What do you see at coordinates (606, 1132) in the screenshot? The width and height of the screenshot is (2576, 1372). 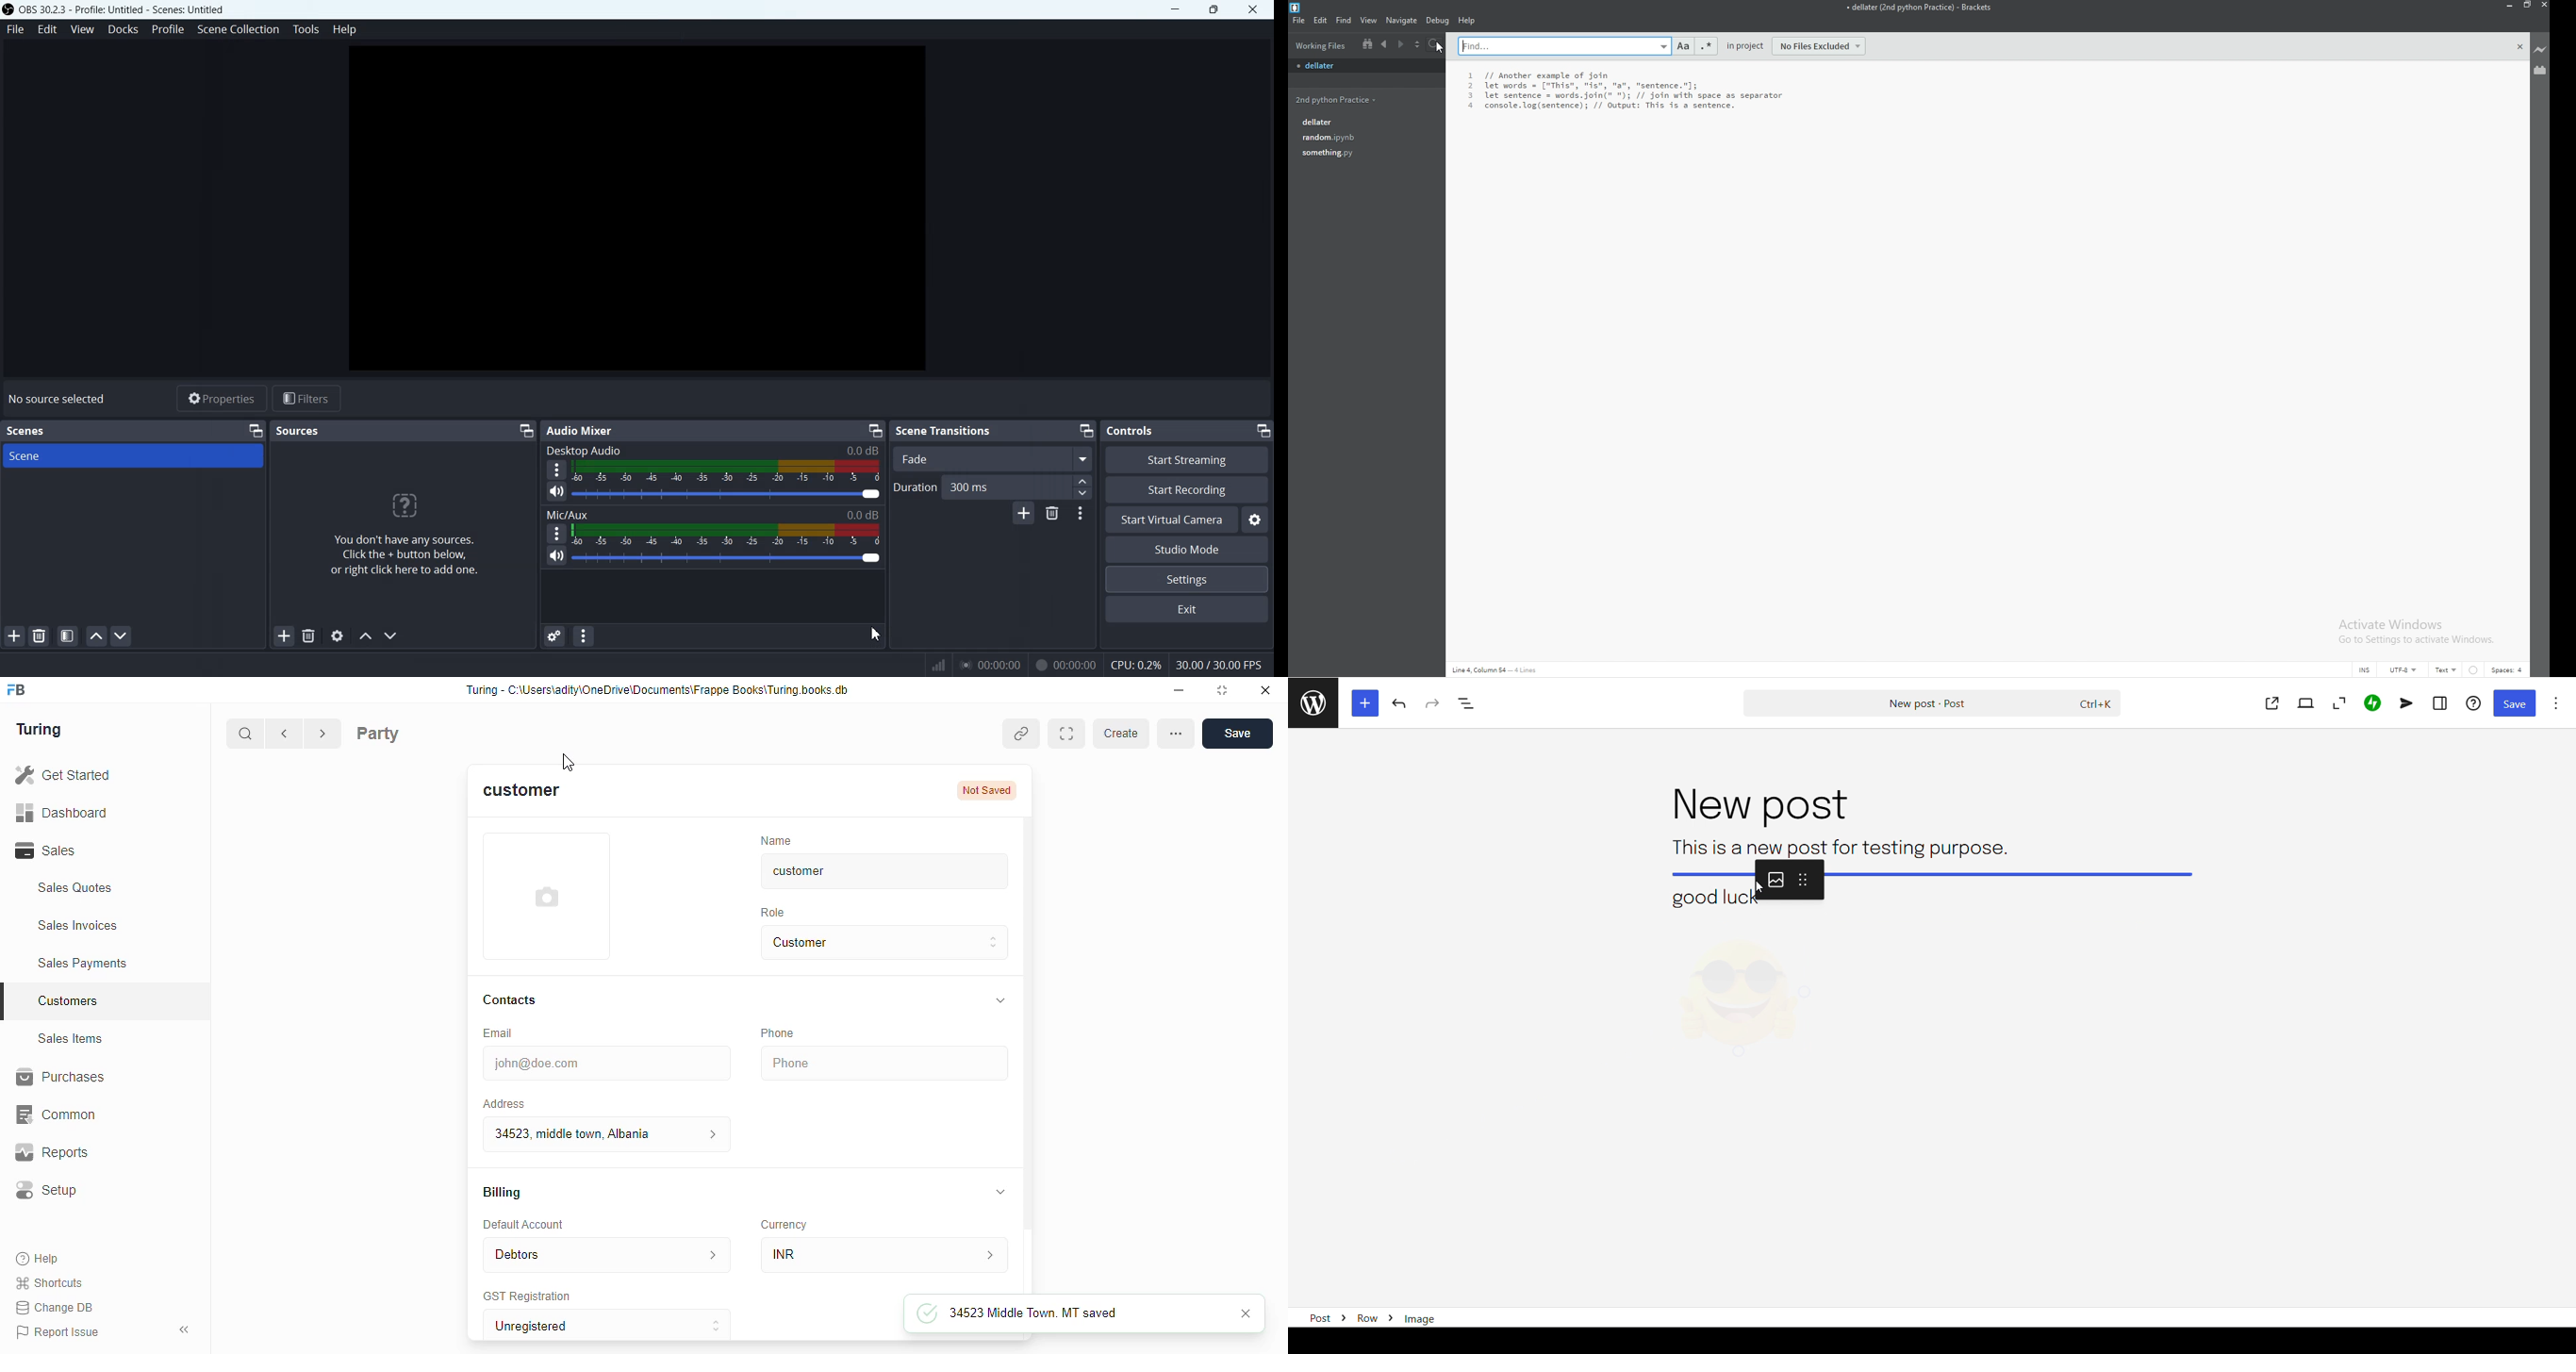 I see `34523 middle town. Albania` at bounding box center [606, 1132].